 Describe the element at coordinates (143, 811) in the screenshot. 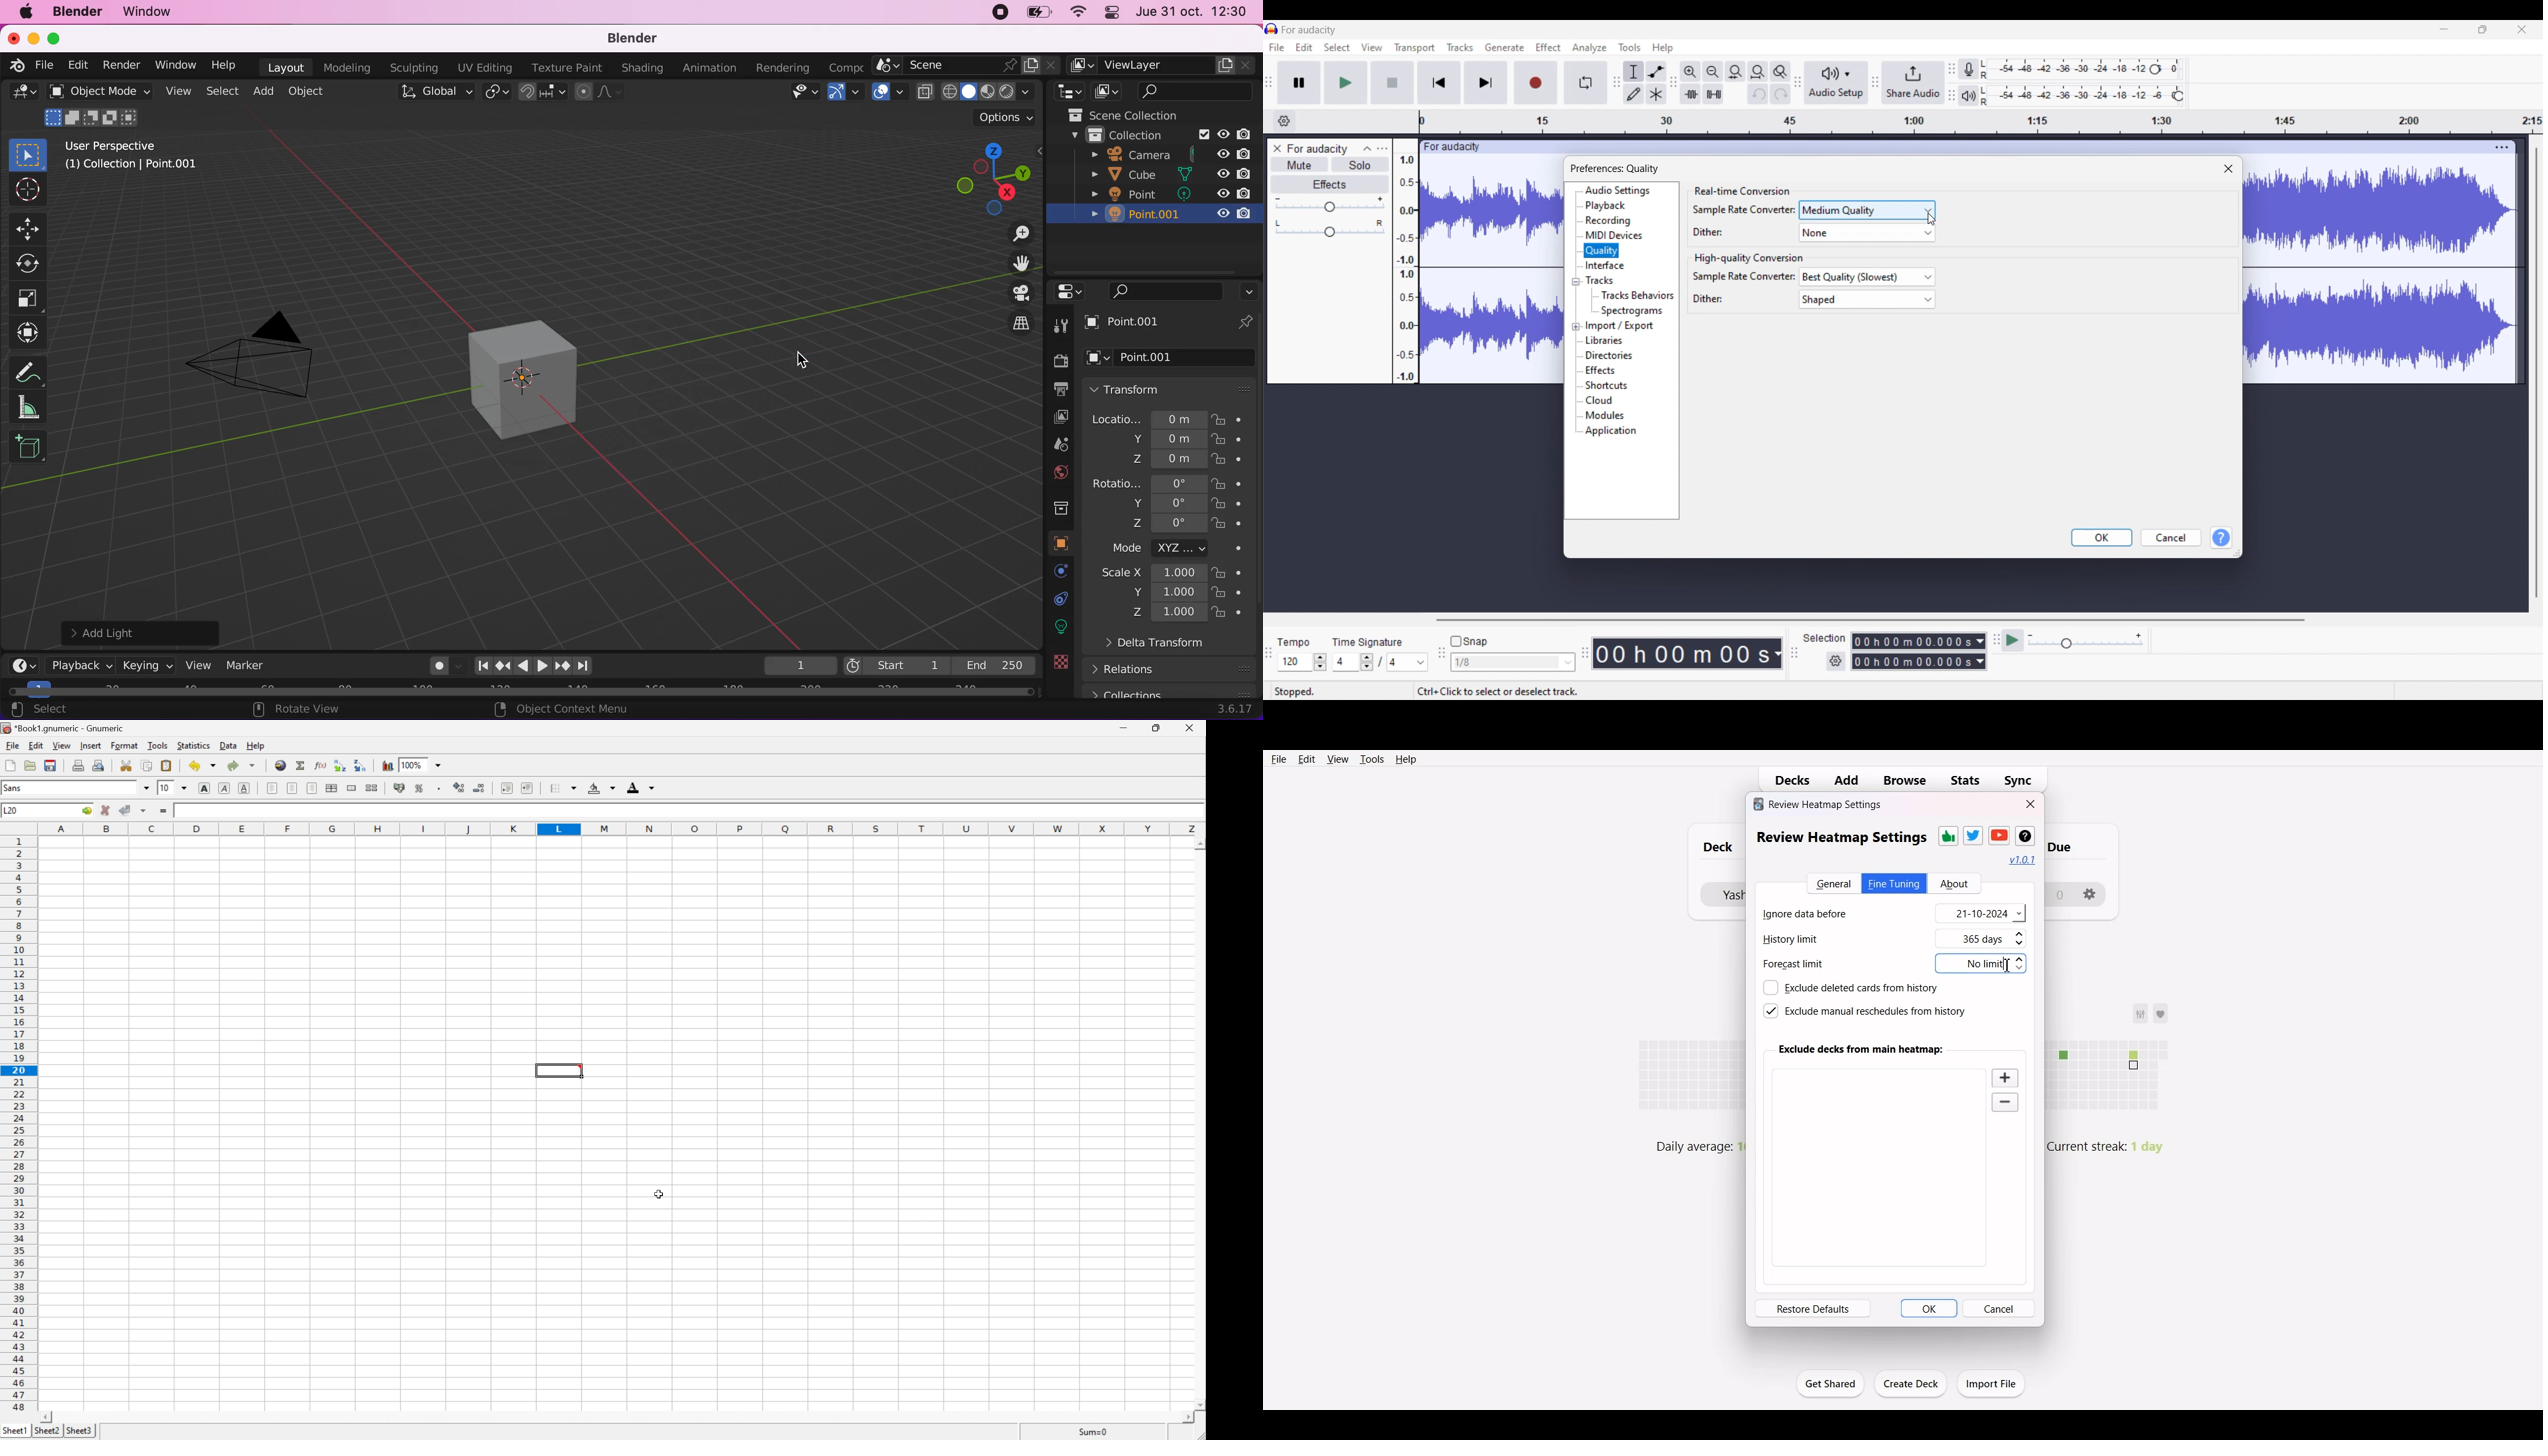

I see `Accept changes in multiple cells` at that location.